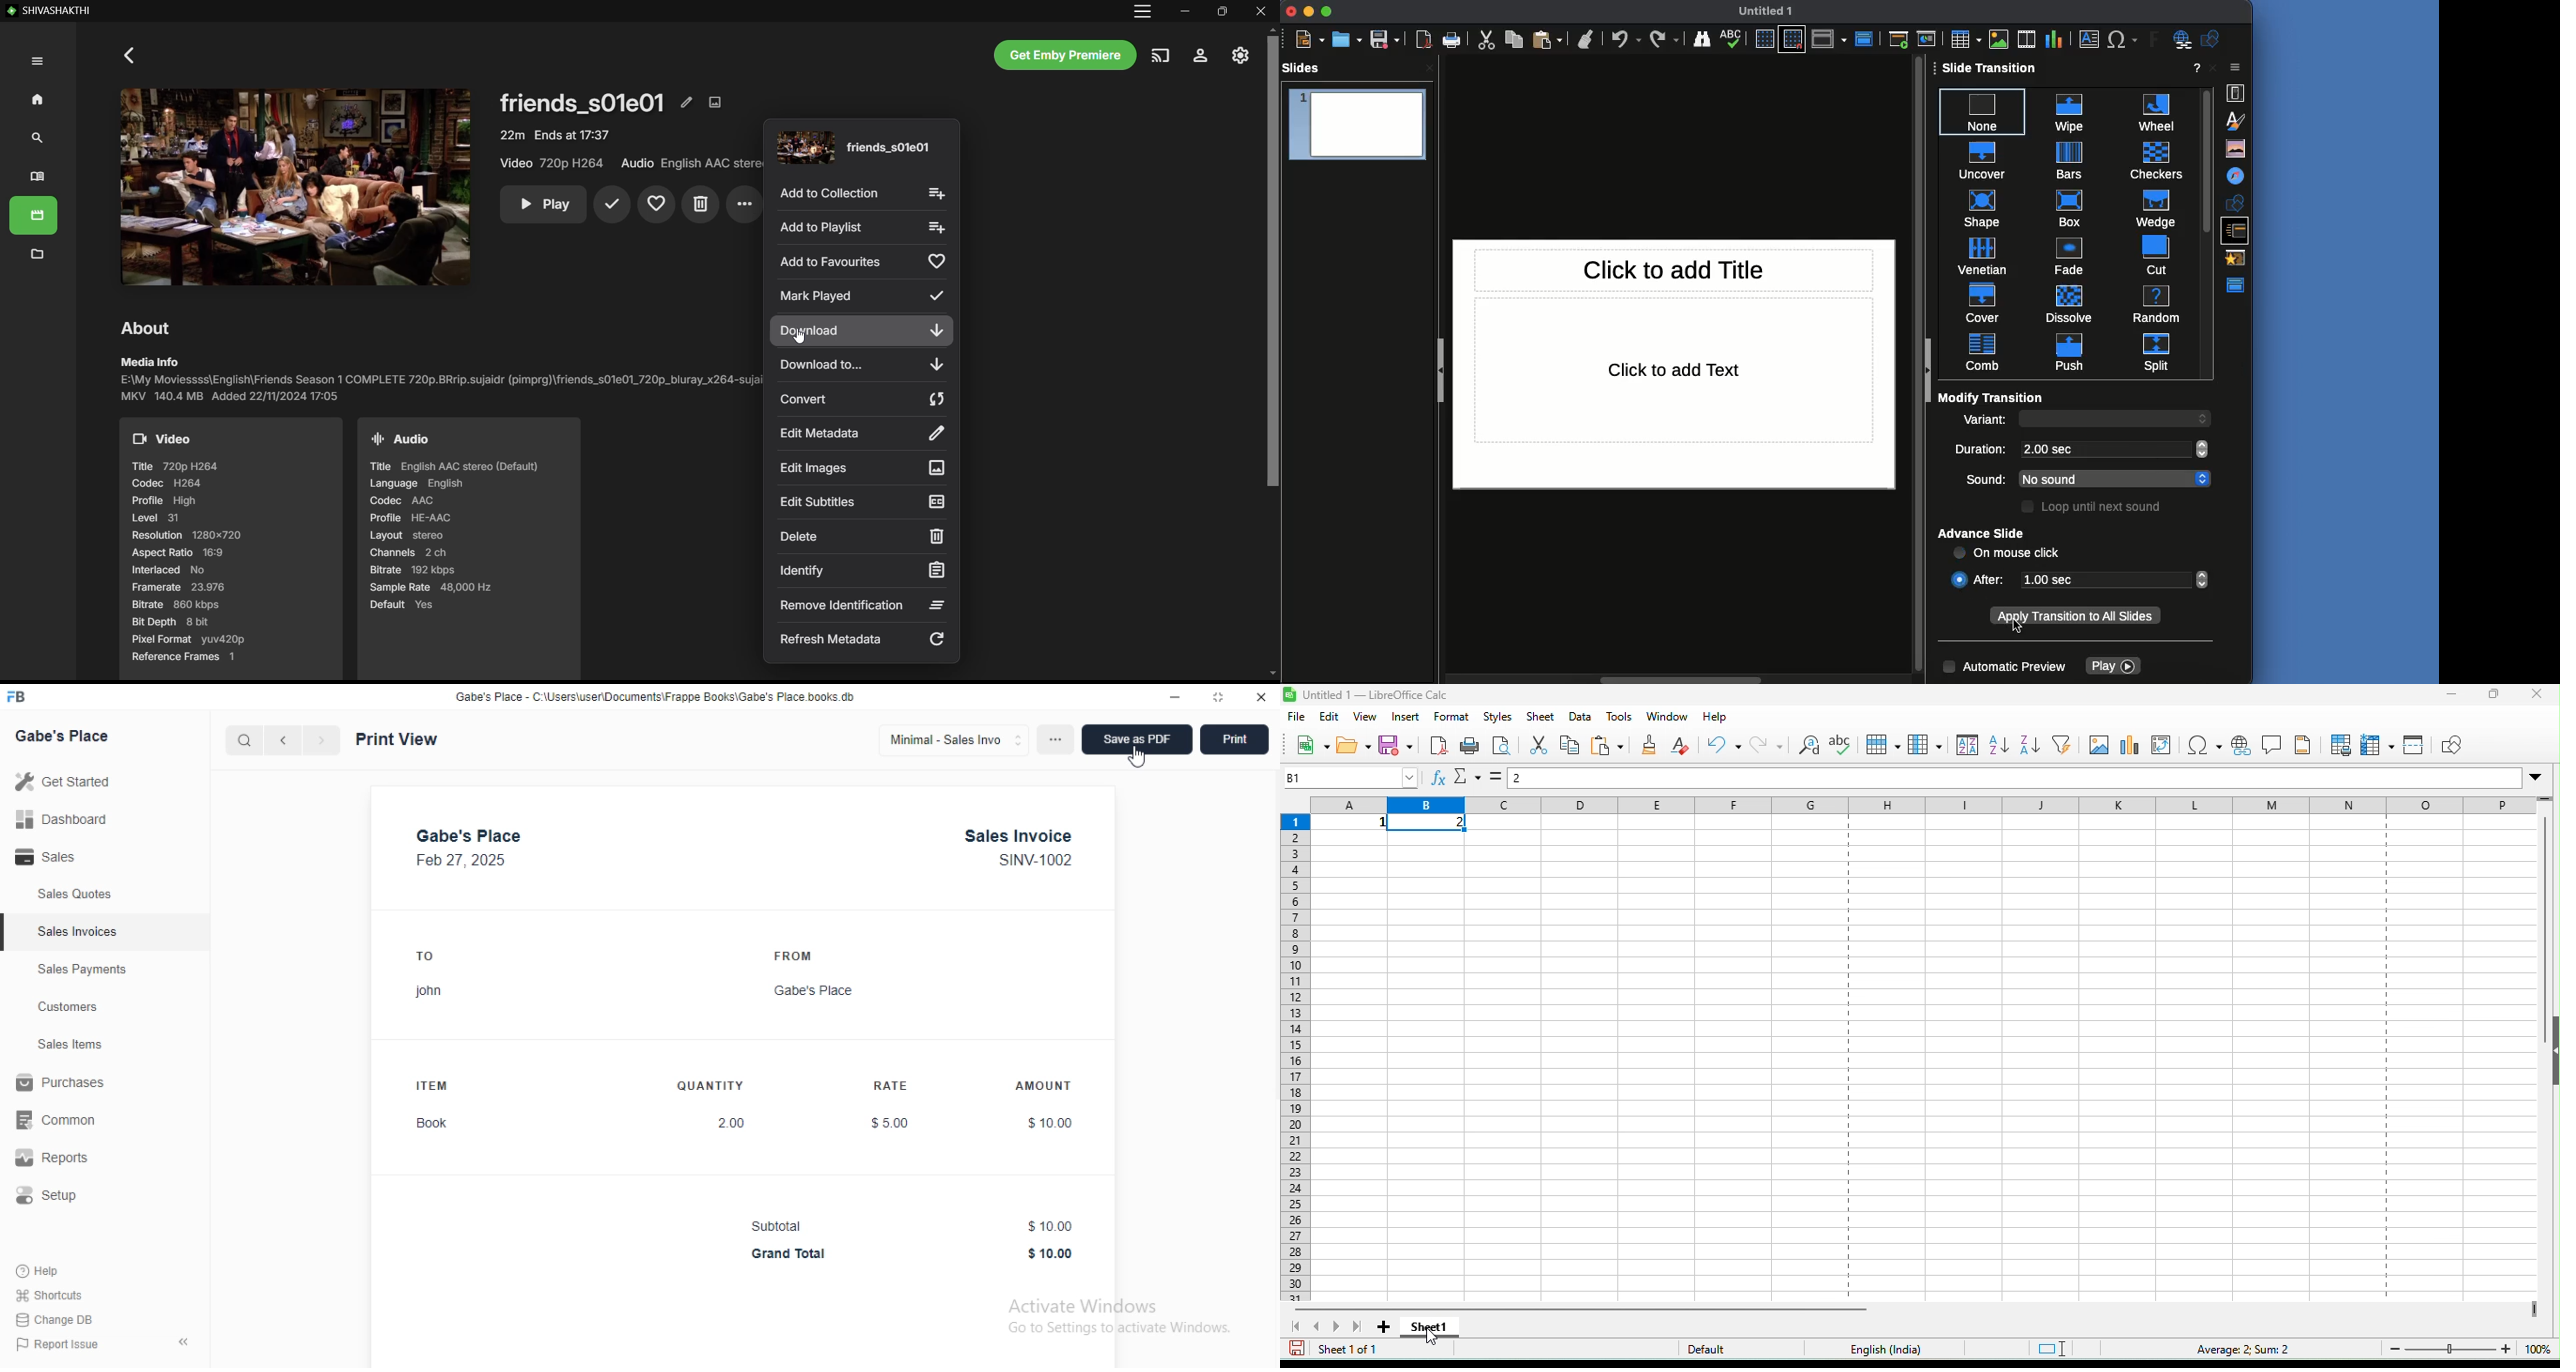  Describe the element at coordinates (2108, 579) in the screenshot. I see `1.00 sec` at that location.